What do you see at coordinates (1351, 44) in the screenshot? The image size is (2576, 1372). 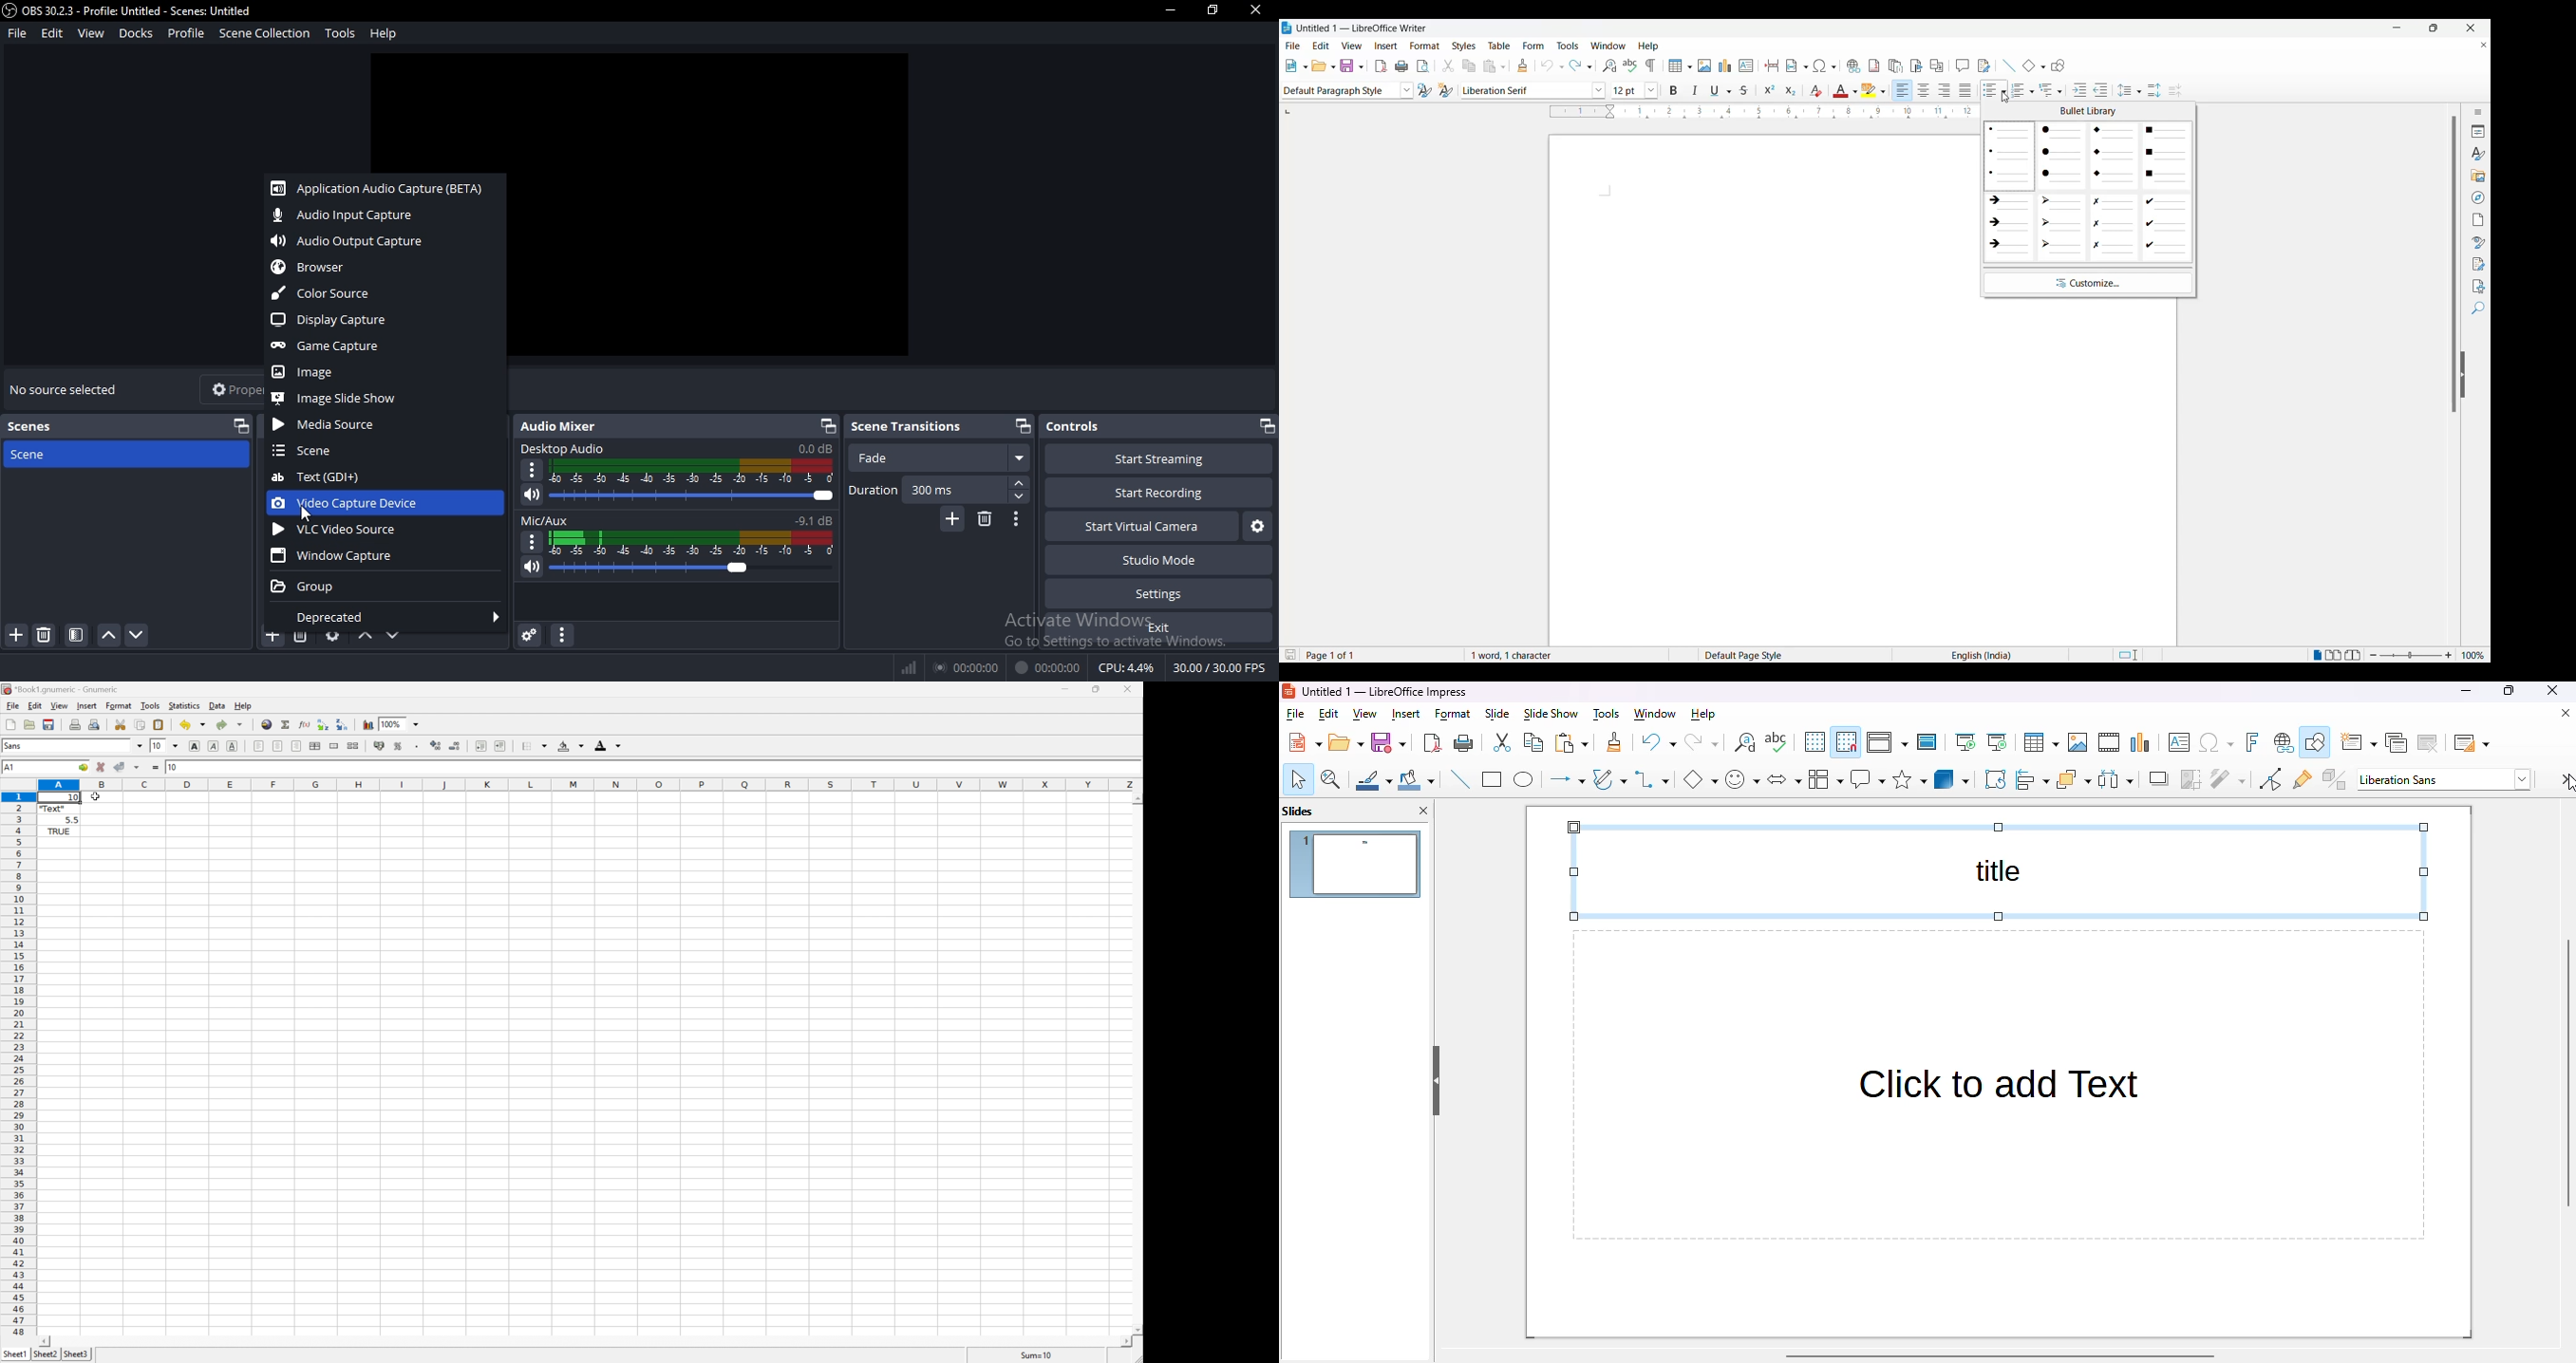 I see `View` at bounding box center [1351, 44].